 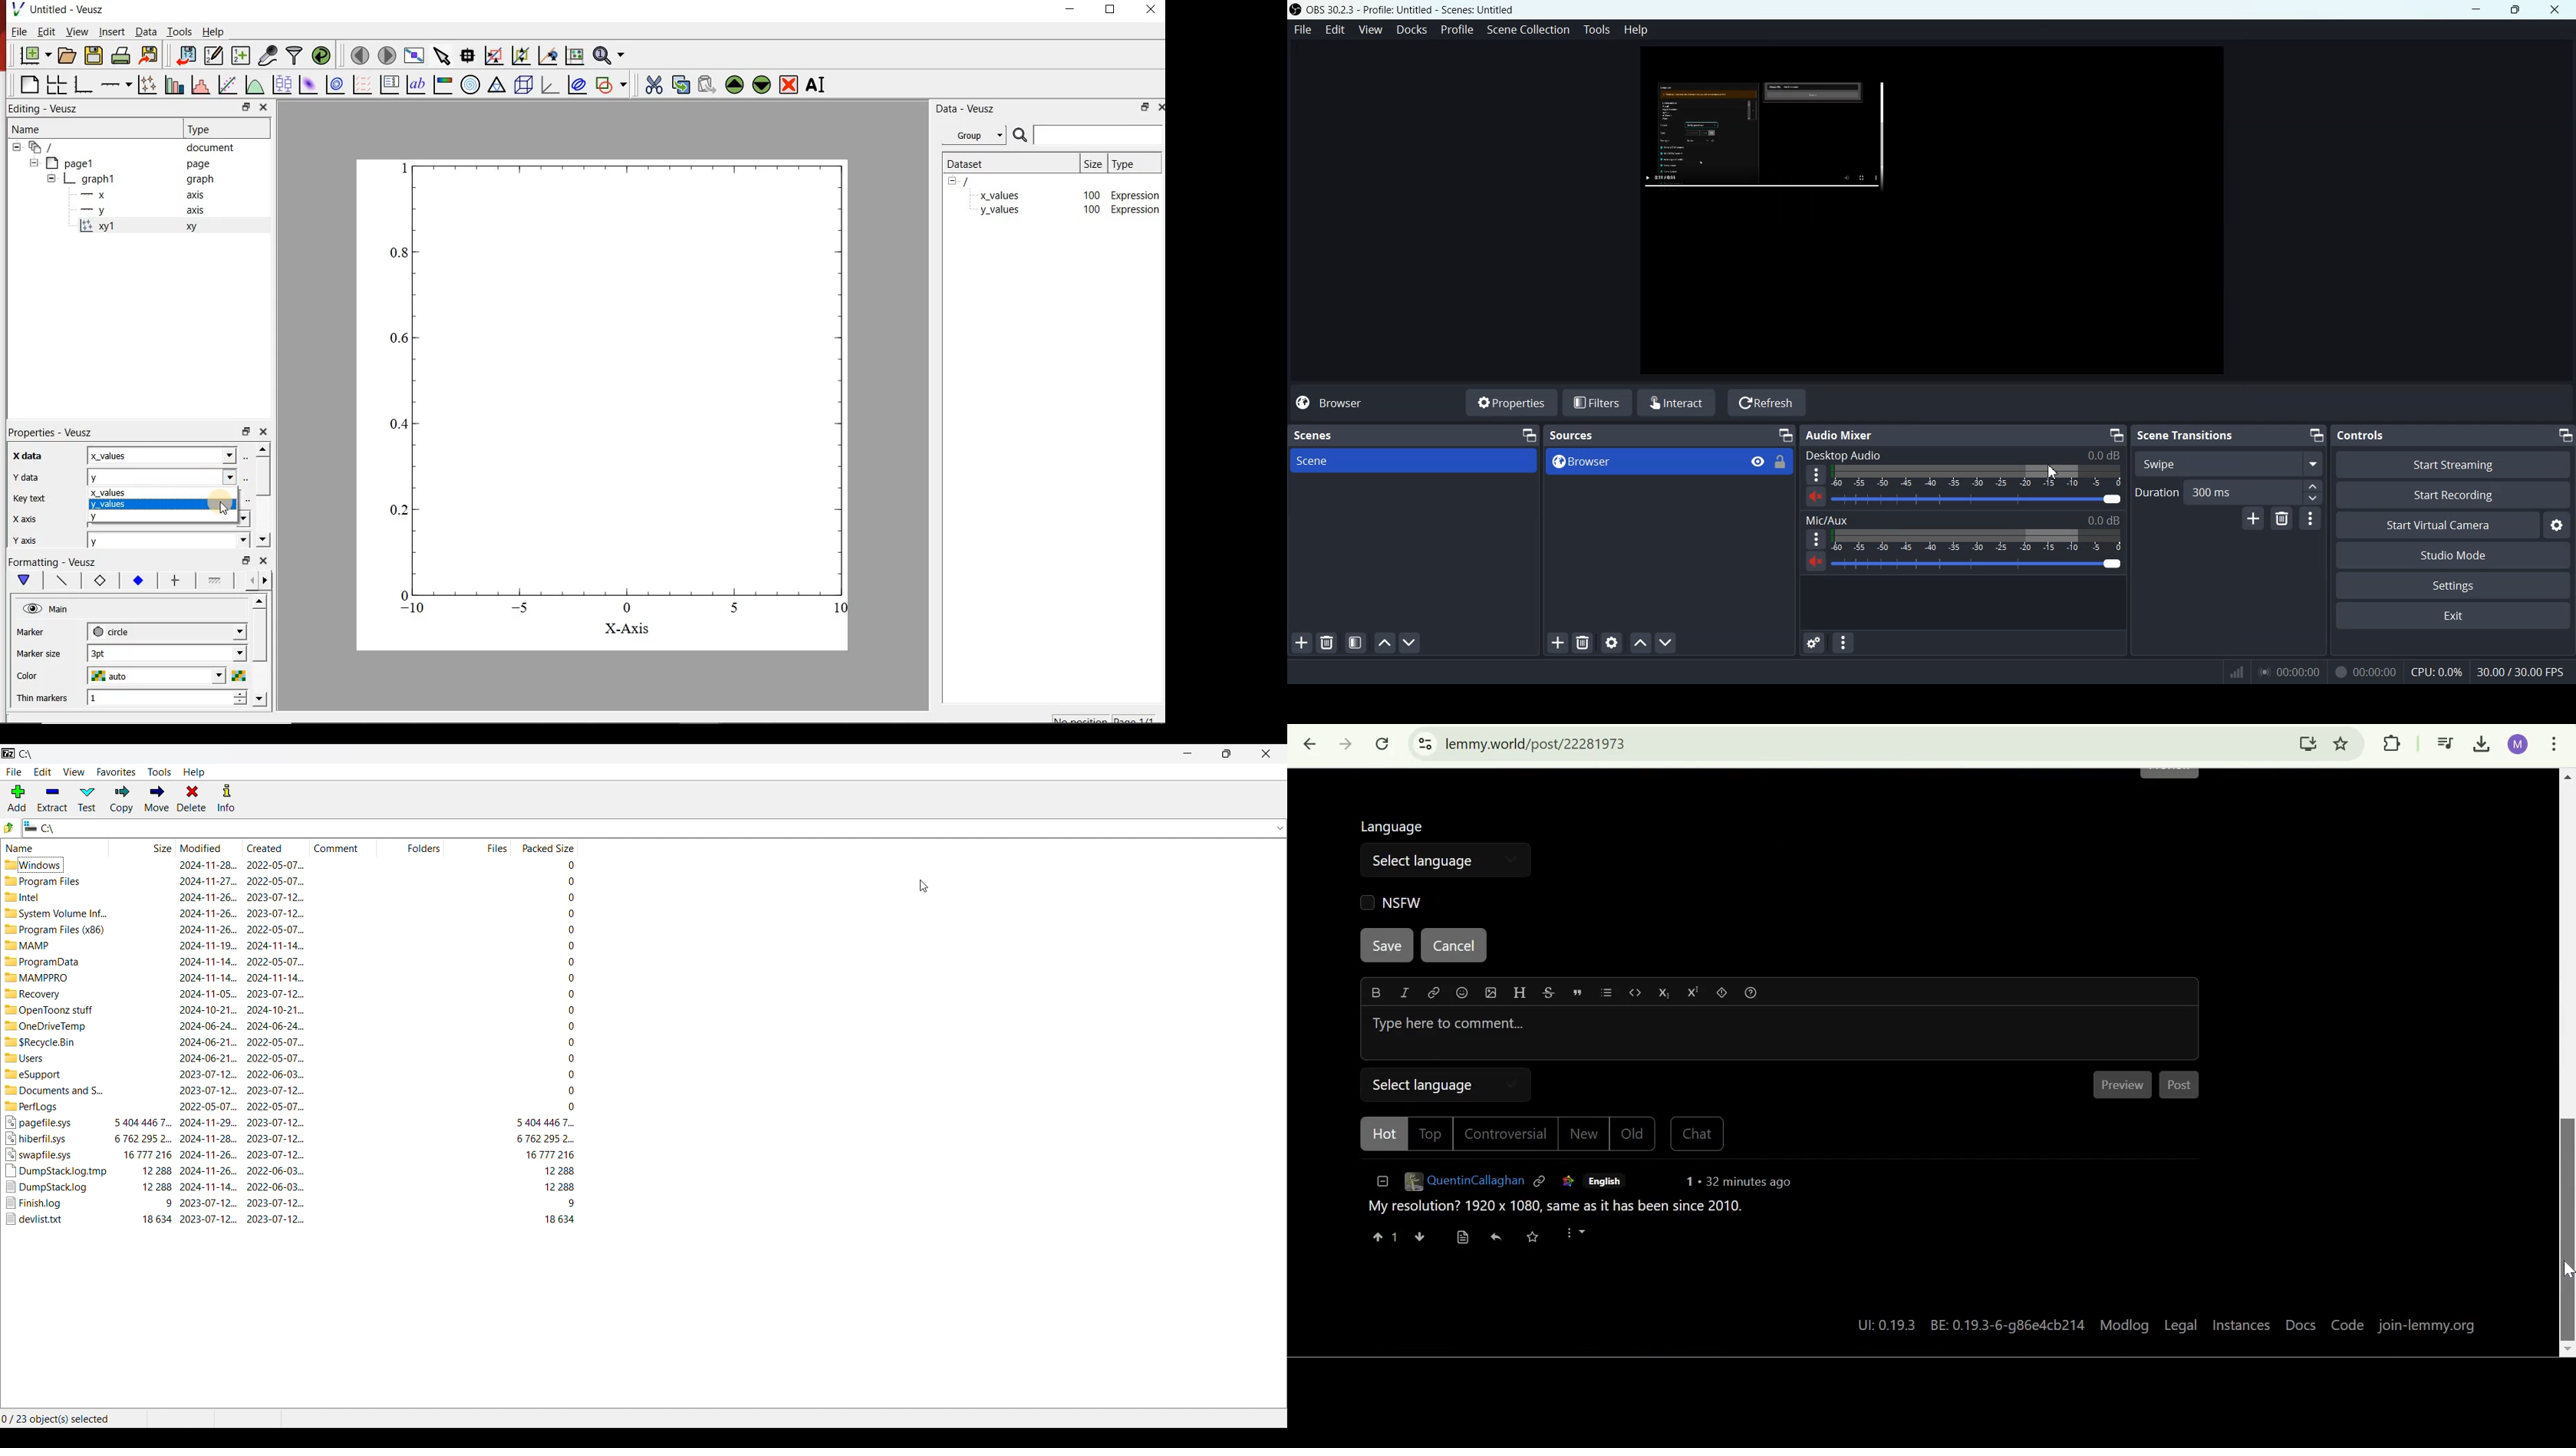 I want to click on text label, so click(x=414, y=85).